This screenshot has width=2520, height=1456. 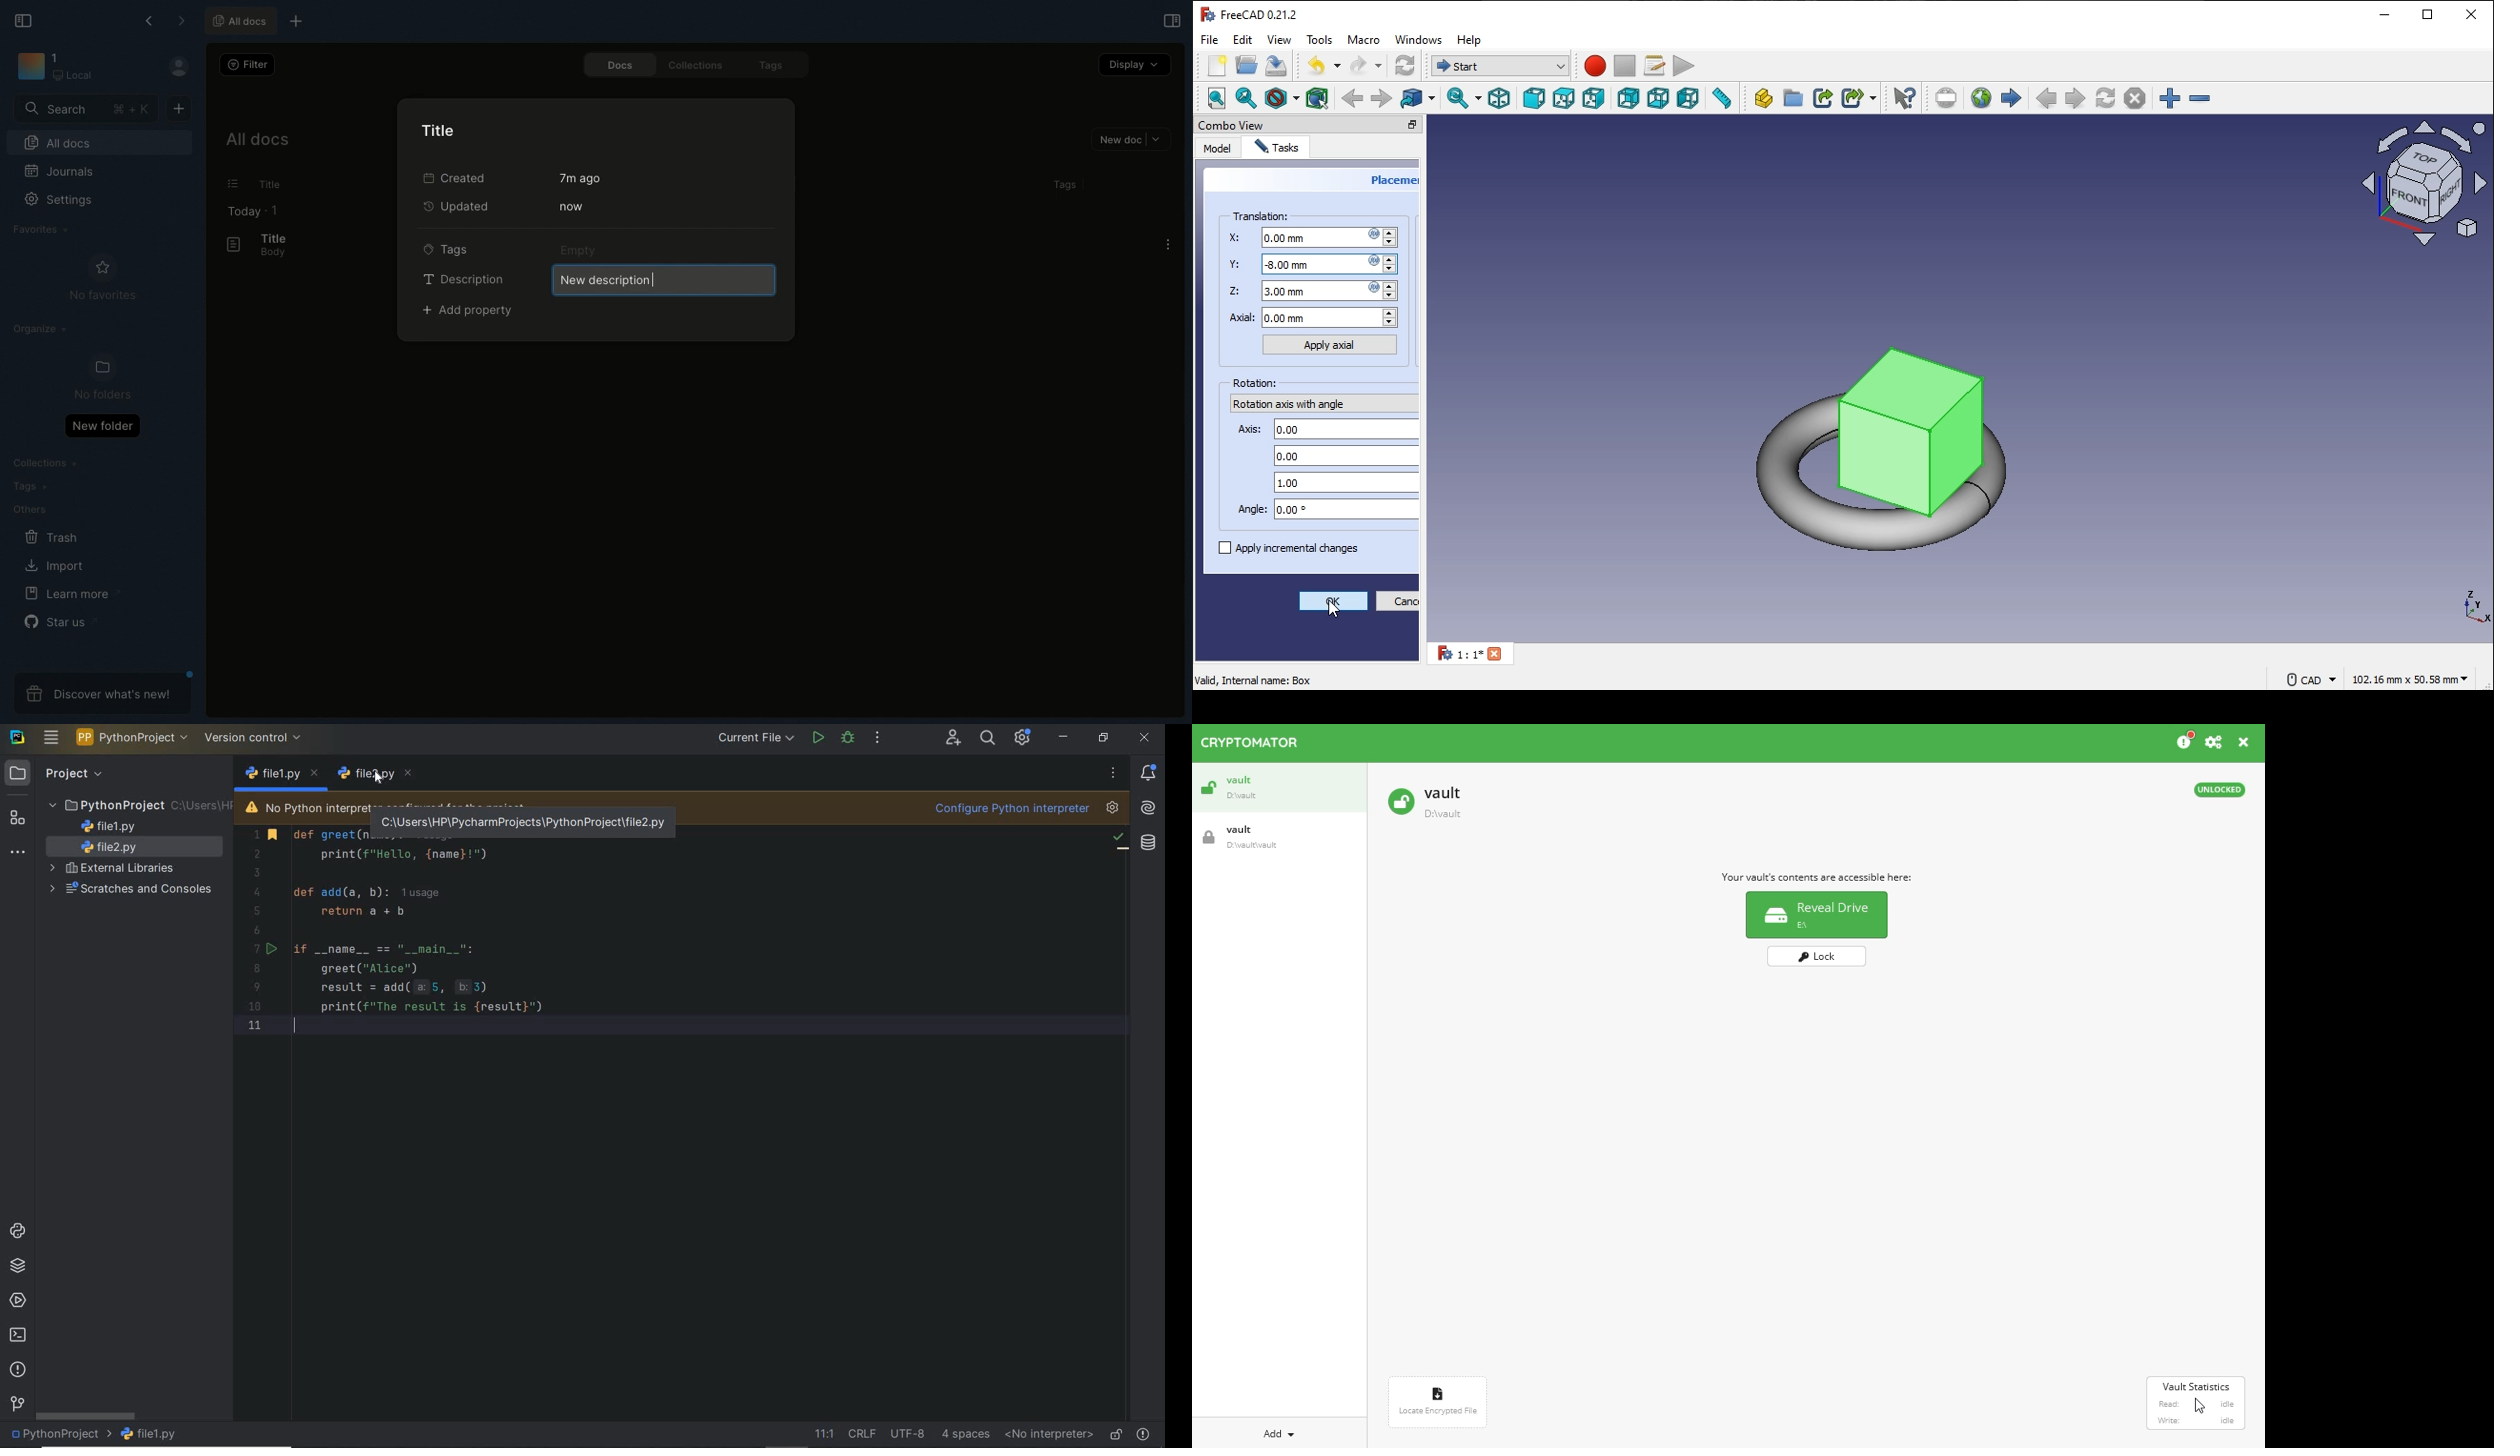 What do you see at coordinates (1250, 96) in the screenshot?
I see `fit selection` at bounding box center [1250, 96].